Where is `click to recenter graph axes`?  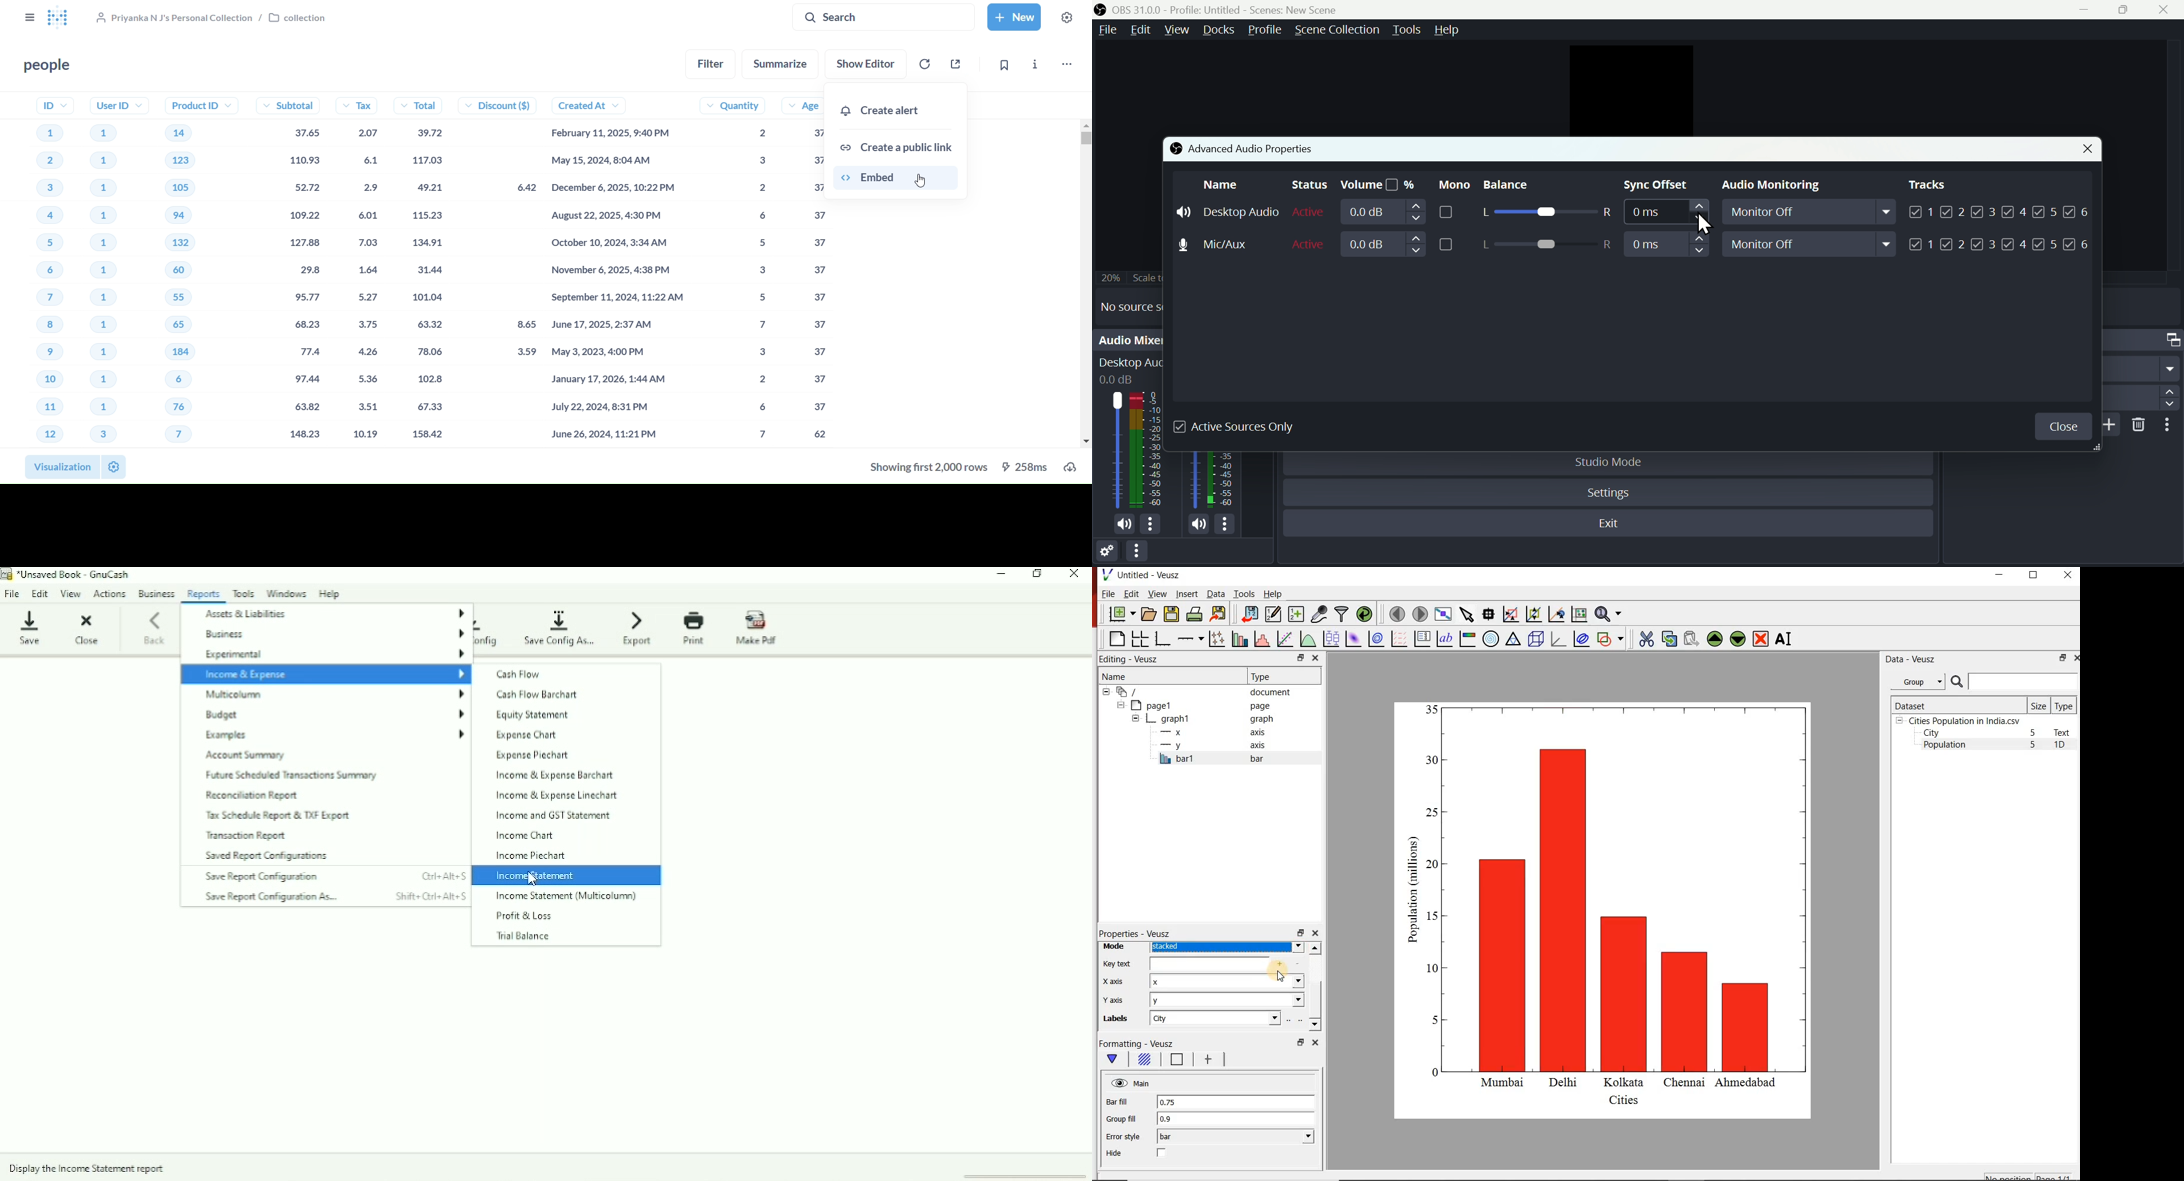
click to recenter graph axes is located at coordinates (1555, 615).